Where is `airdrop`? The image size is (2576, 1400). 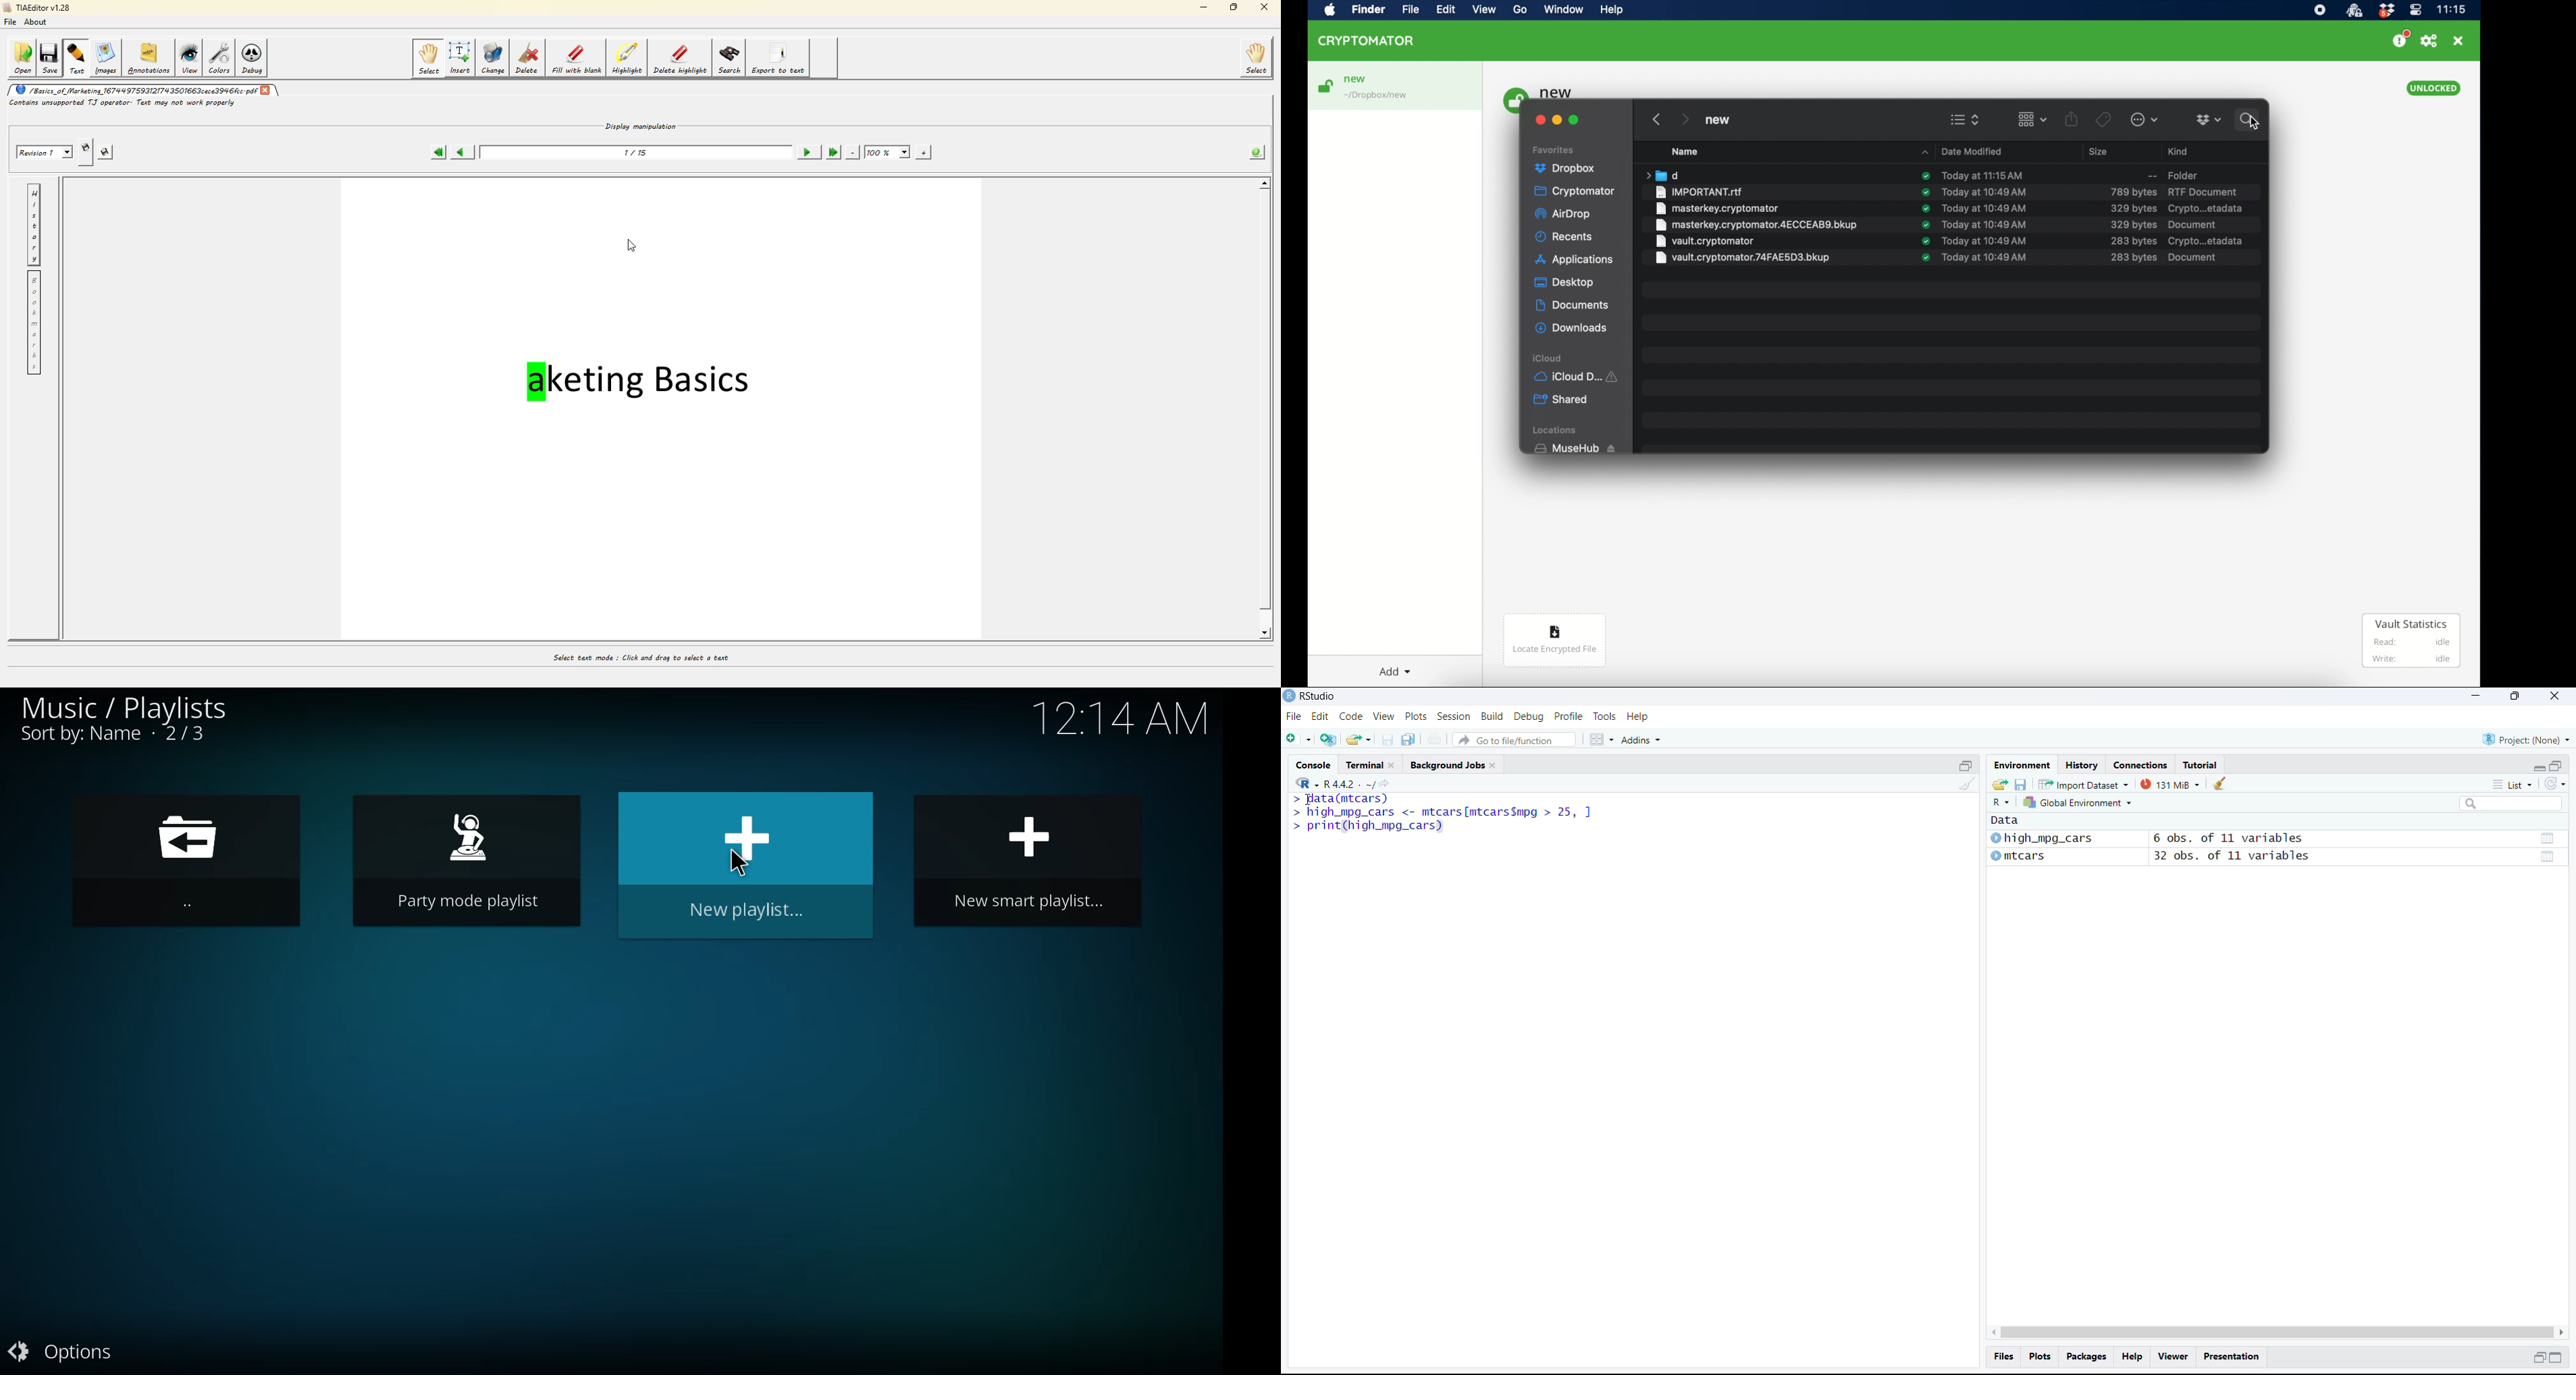 airdrop is located at coordinates (1563, 215).